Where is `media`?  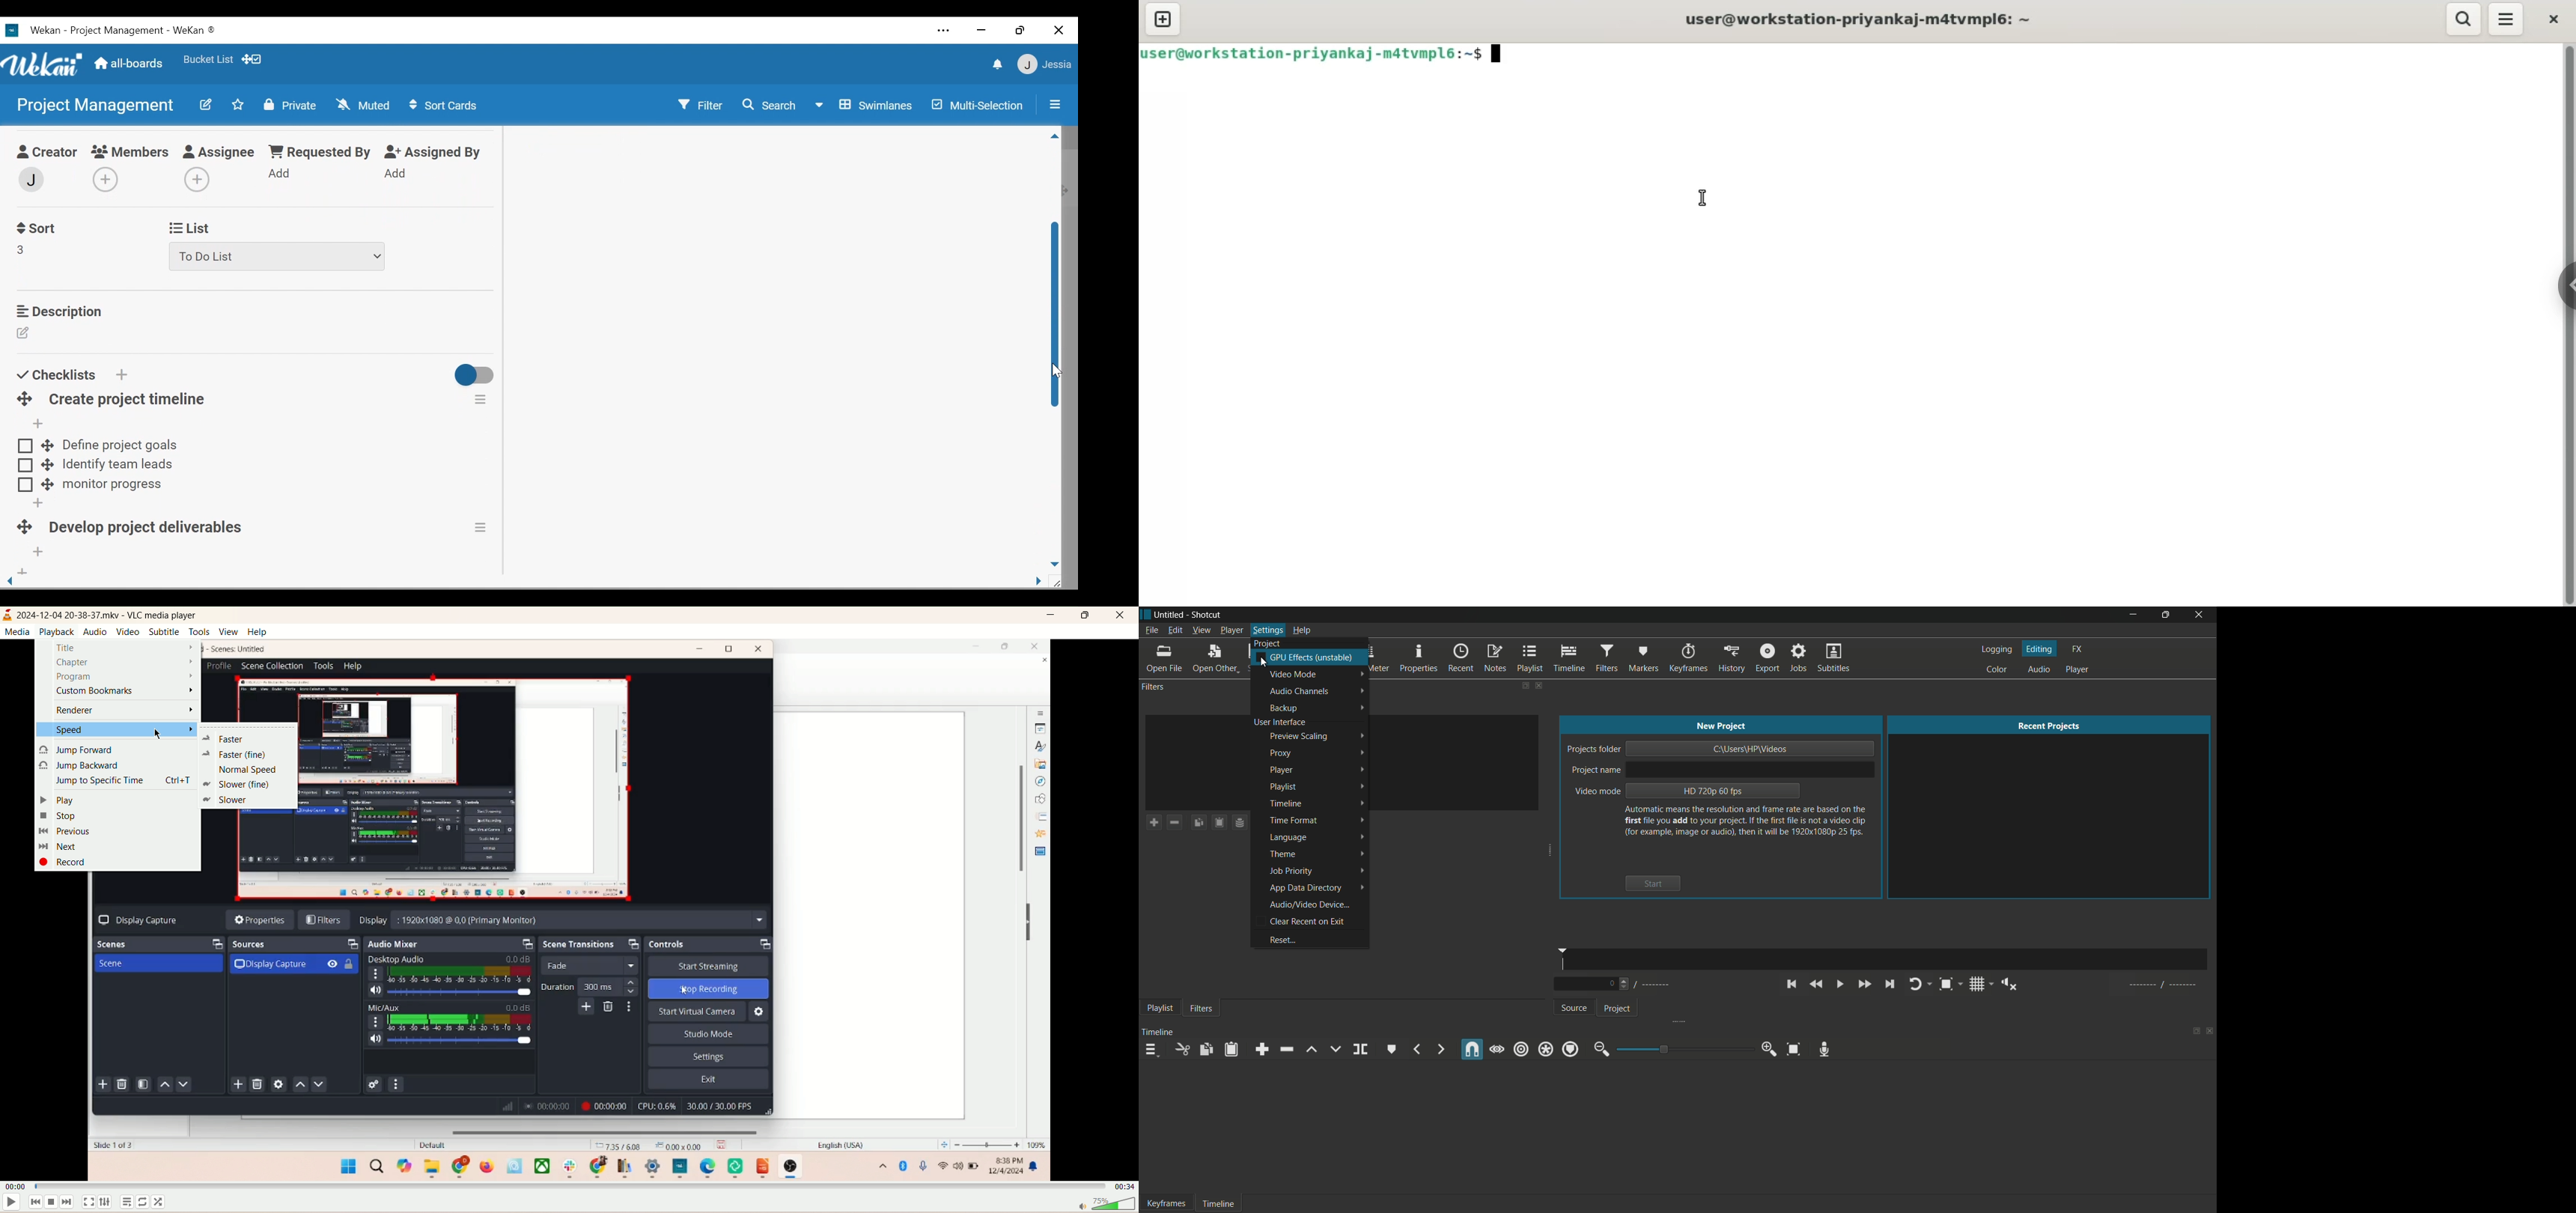 media is located at coordinates (20, 633).